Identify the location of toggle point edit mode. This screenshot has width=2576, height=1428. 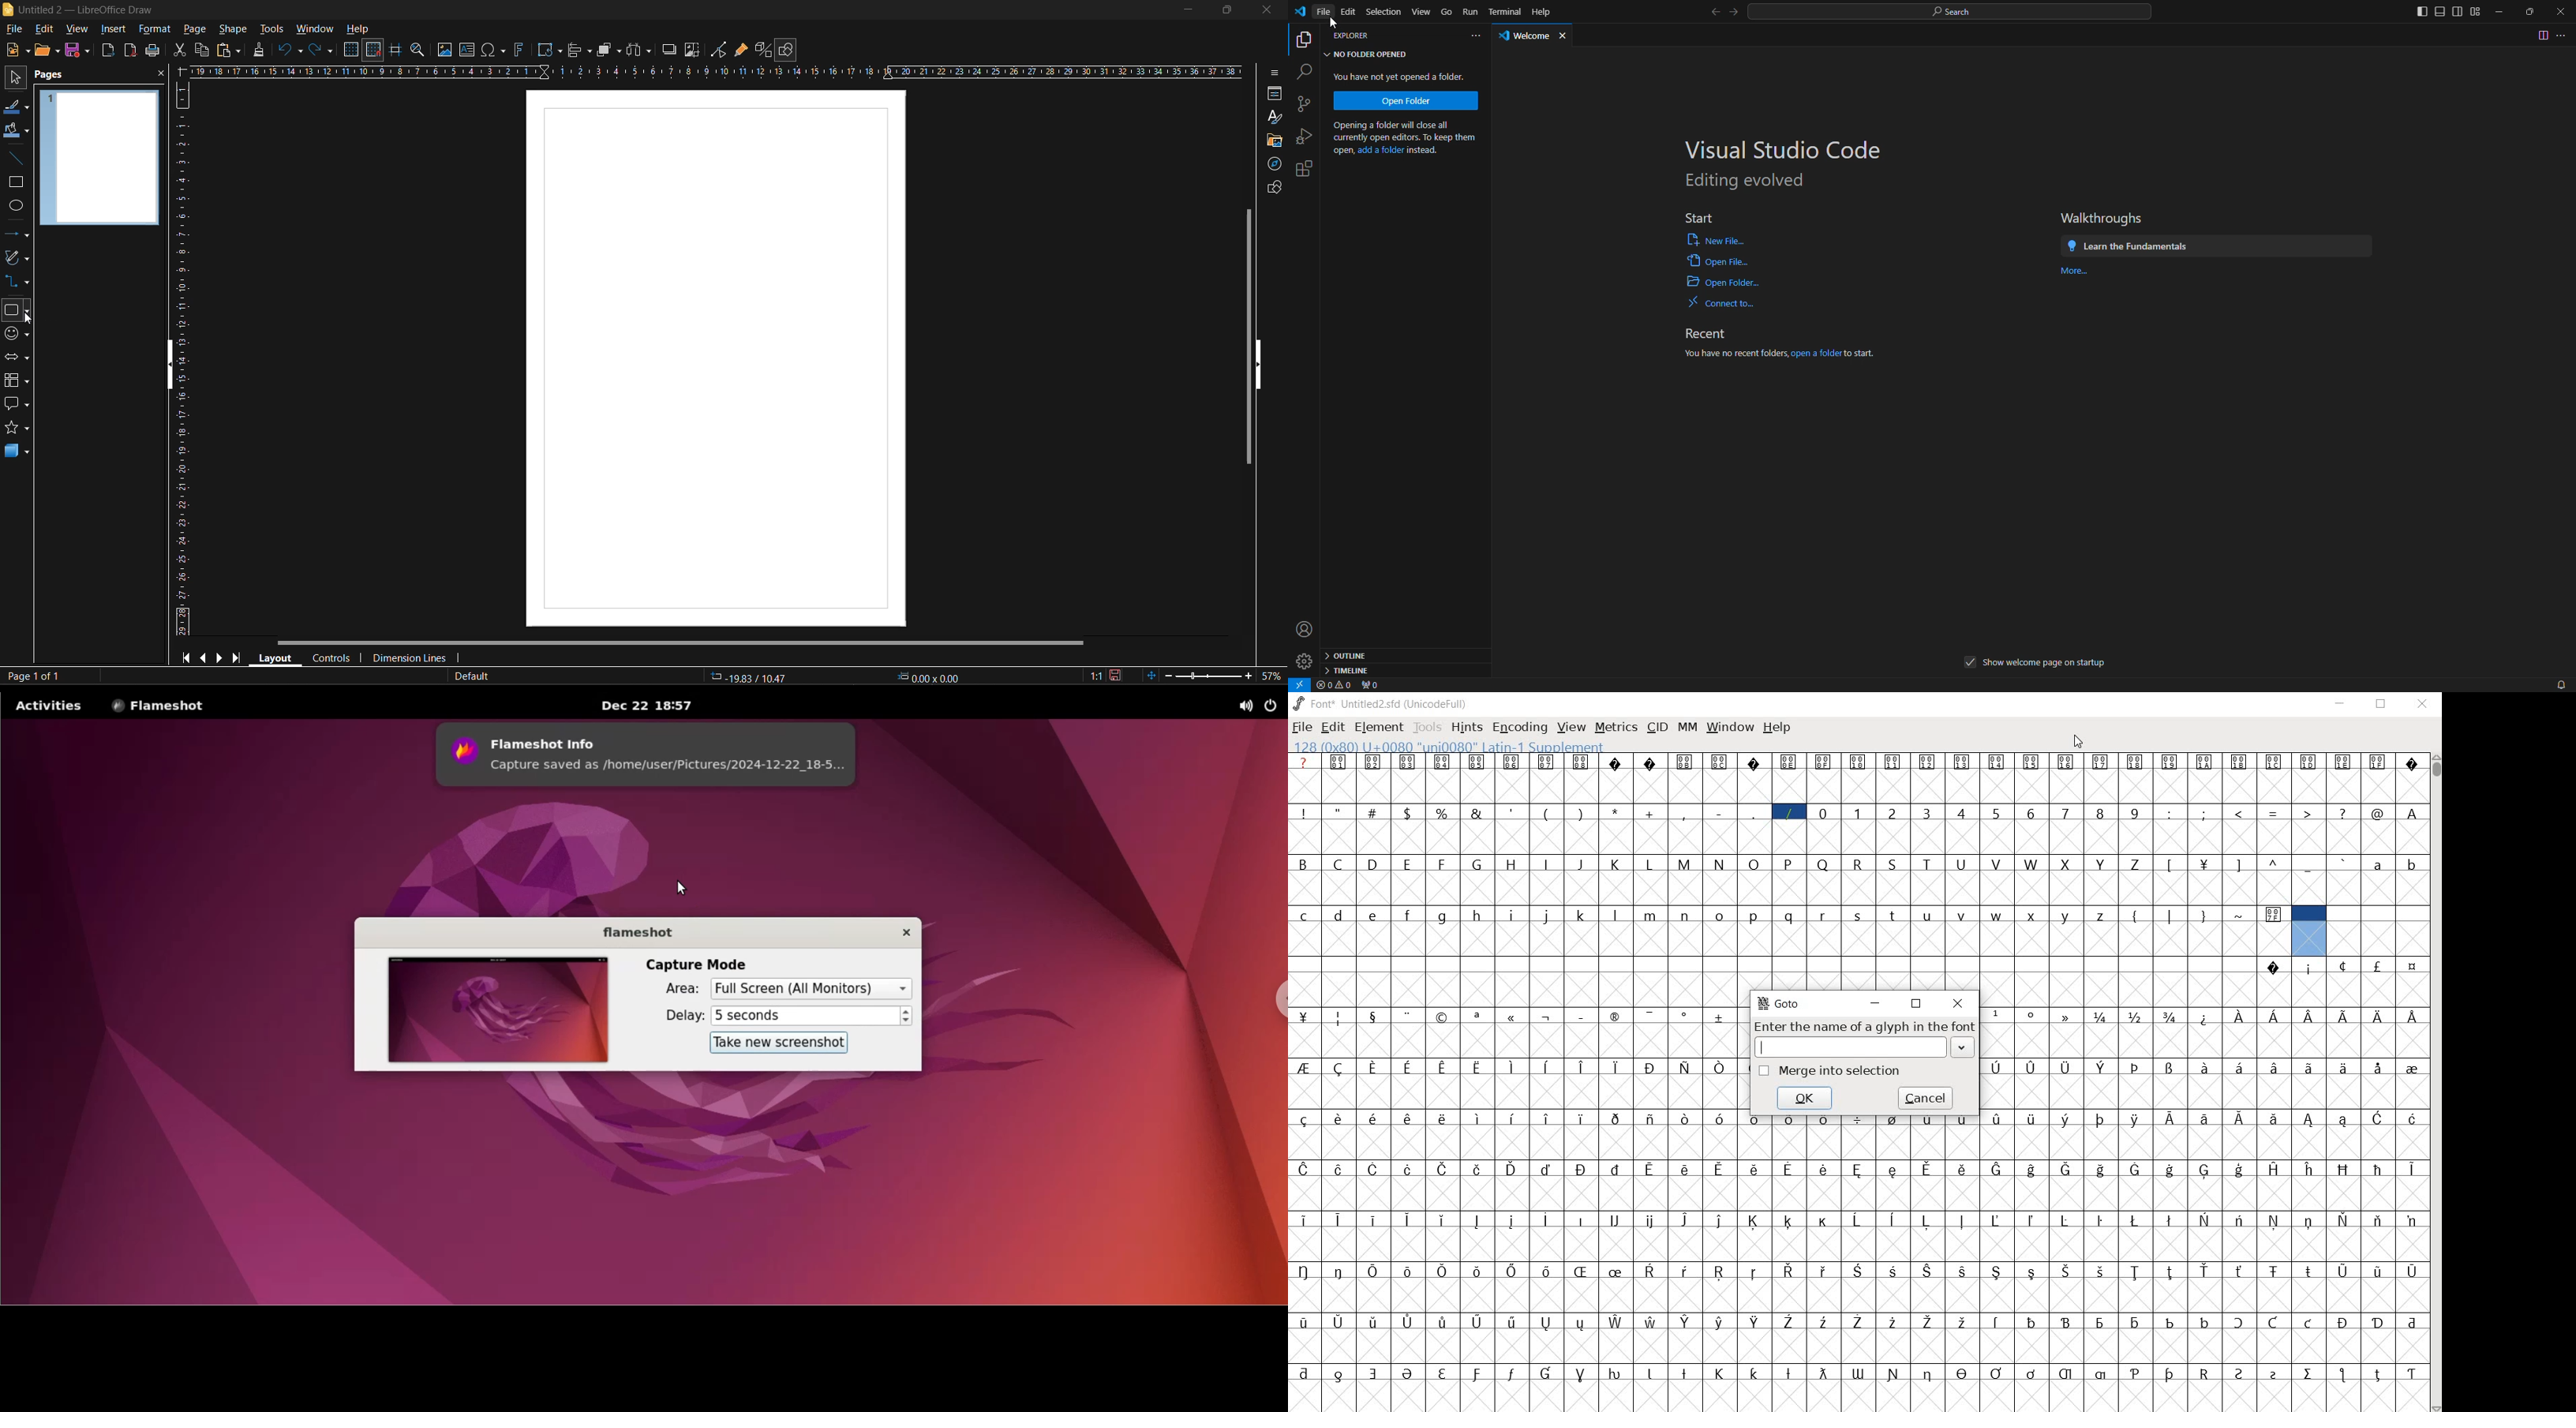
(720, 50).